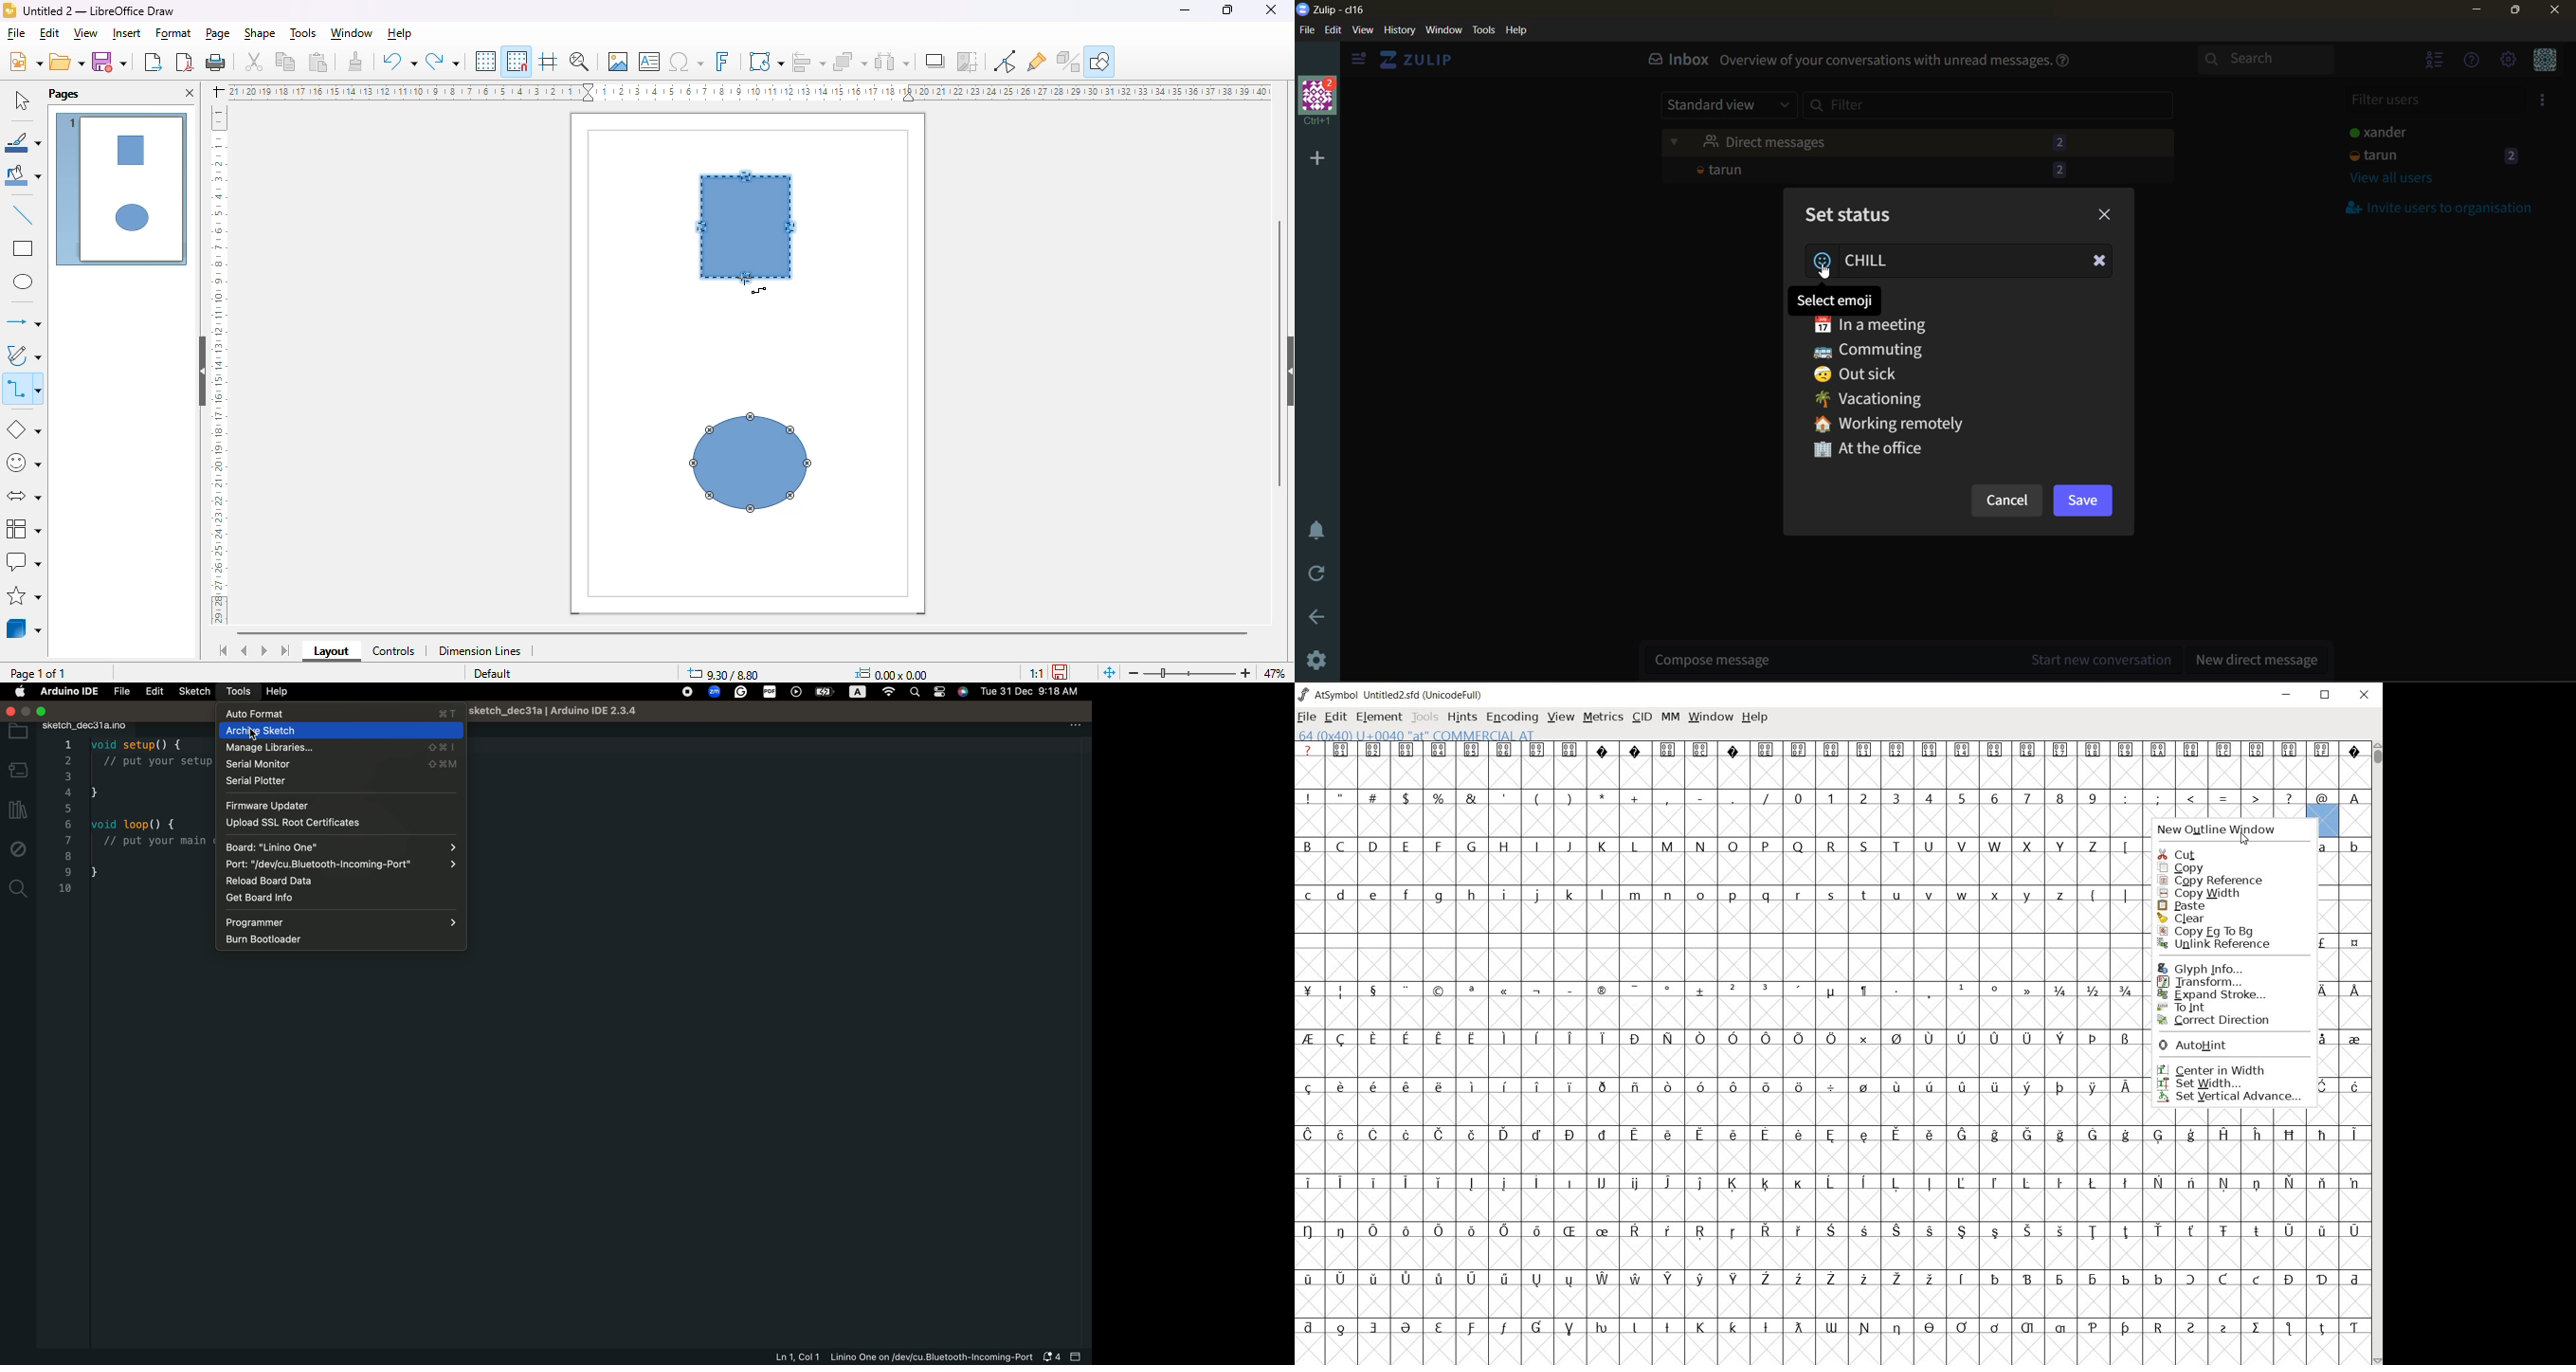 Image resolution: width=2576 pixels, height=1372 pixels. What do you see at coordinates (24, 177) in the screenshot?
I see `fill color` at bounding box center [24, 177].